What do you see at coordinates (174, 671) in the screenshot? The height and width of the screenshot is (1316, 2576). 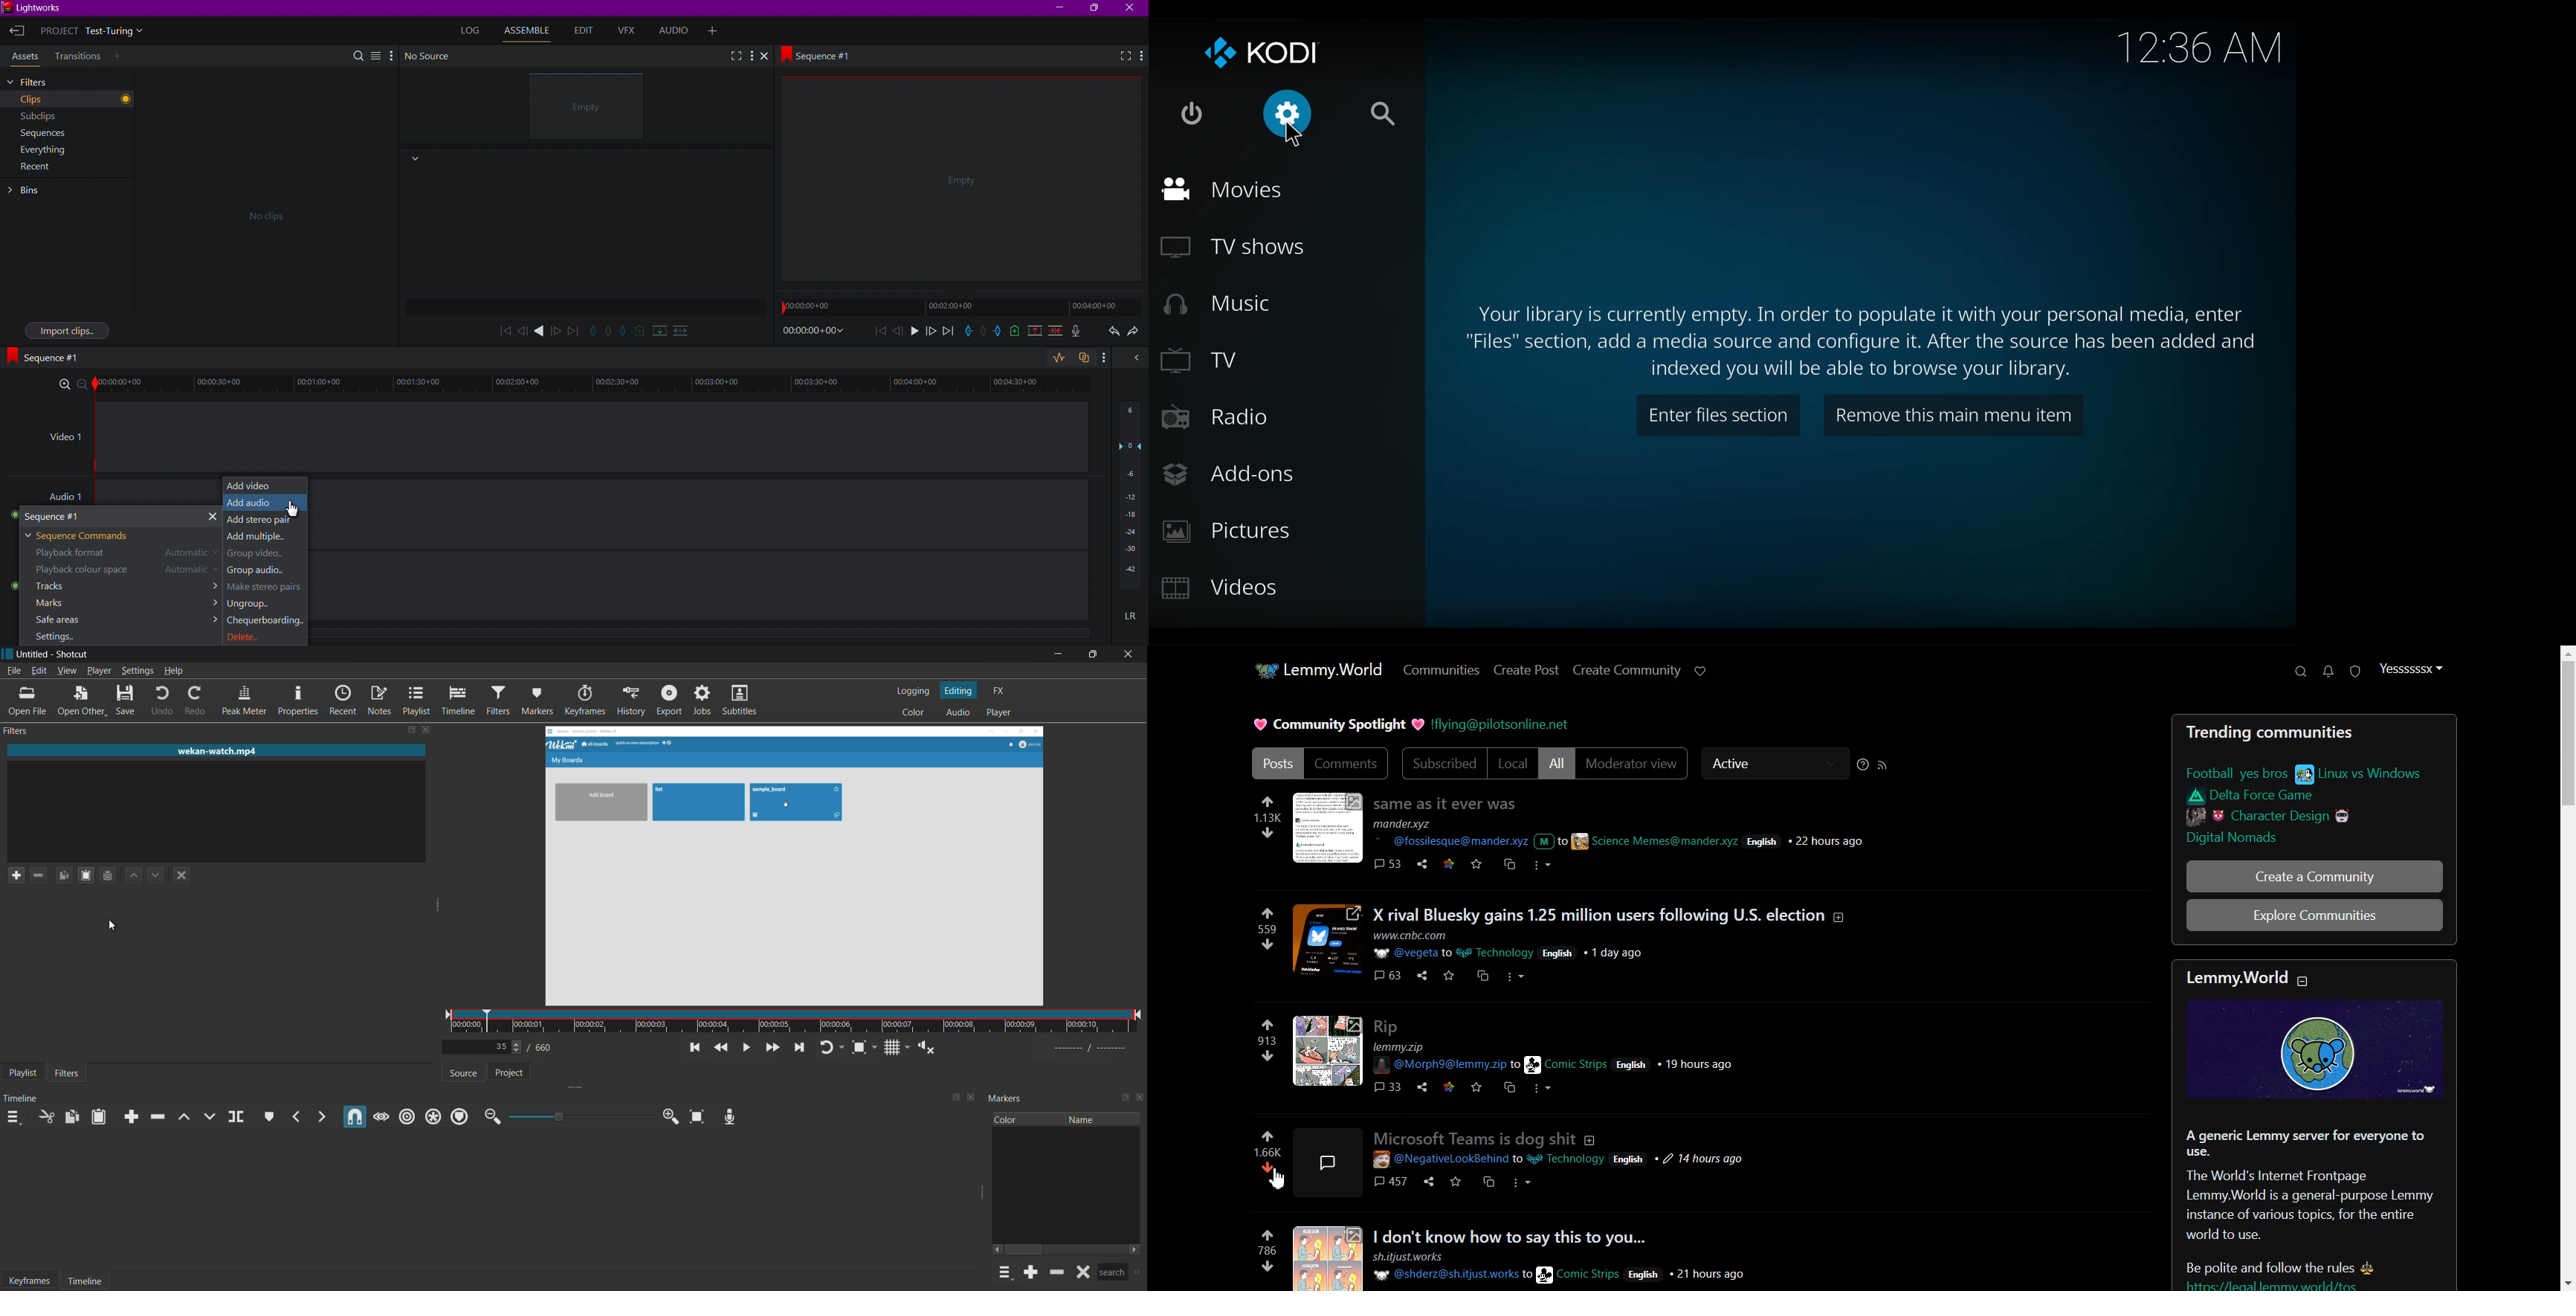 I see `help menu` at bounding box center [174, 671].